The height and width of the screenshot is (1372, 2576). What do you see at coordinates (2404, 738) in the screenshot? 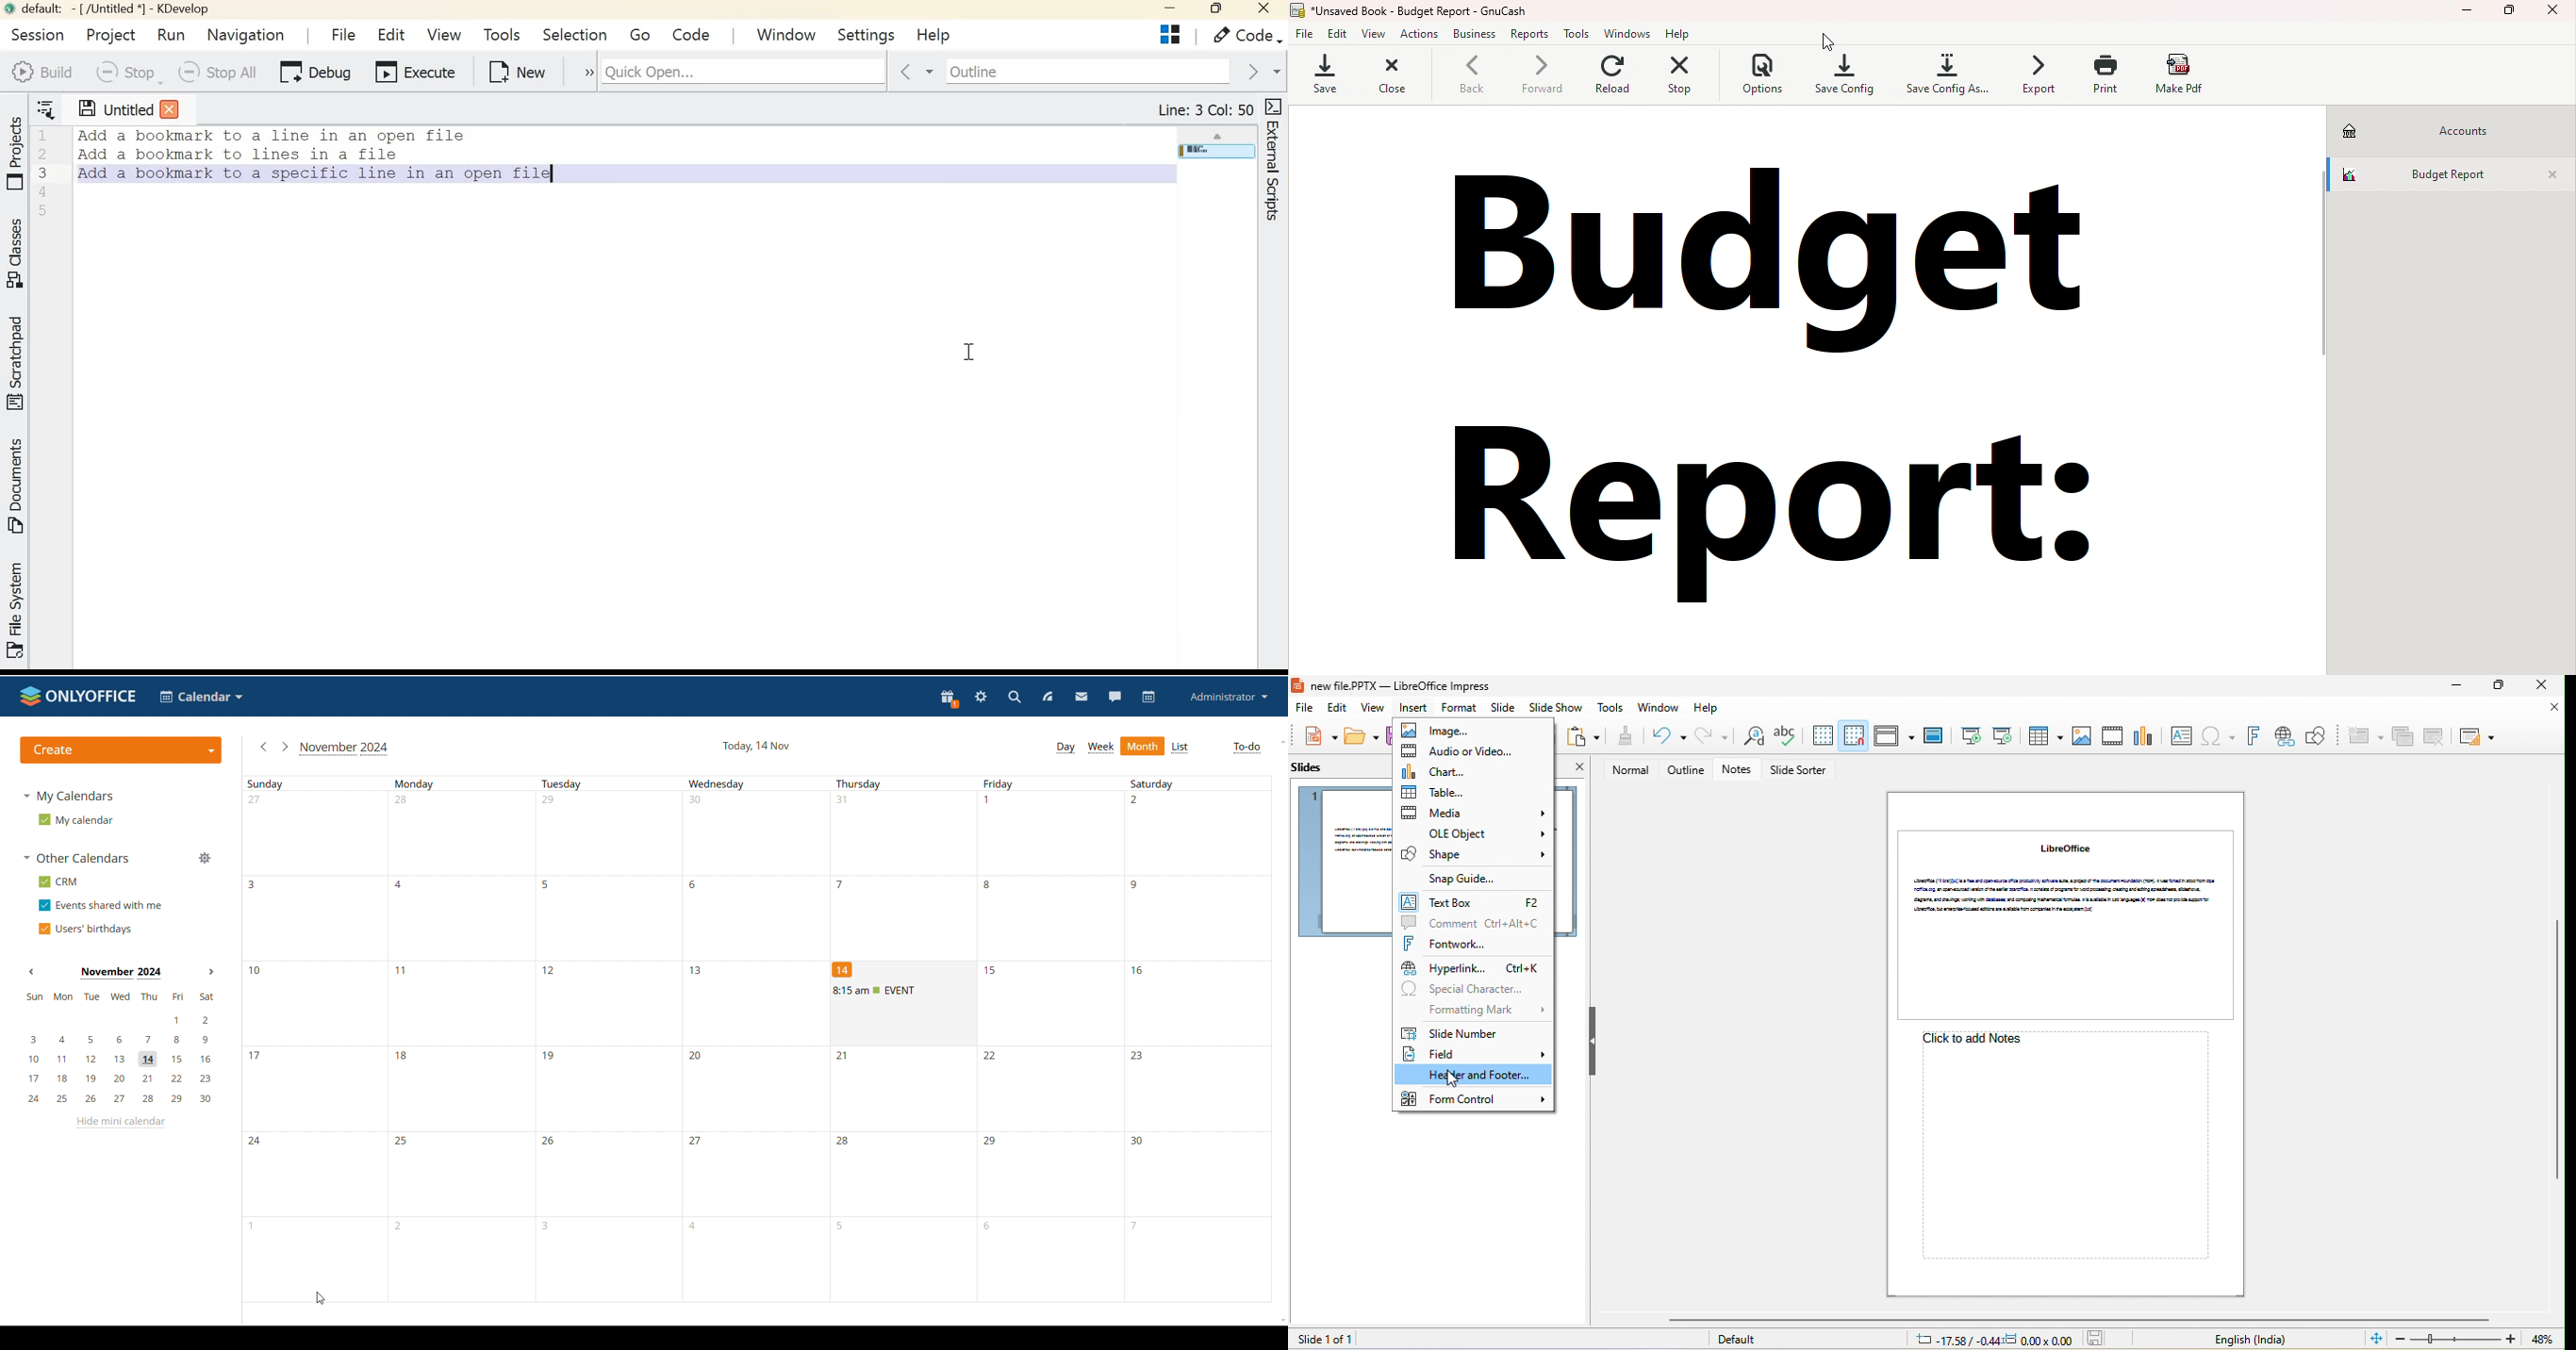
I see `duplicate slide` at bounding box center [2404, 738].